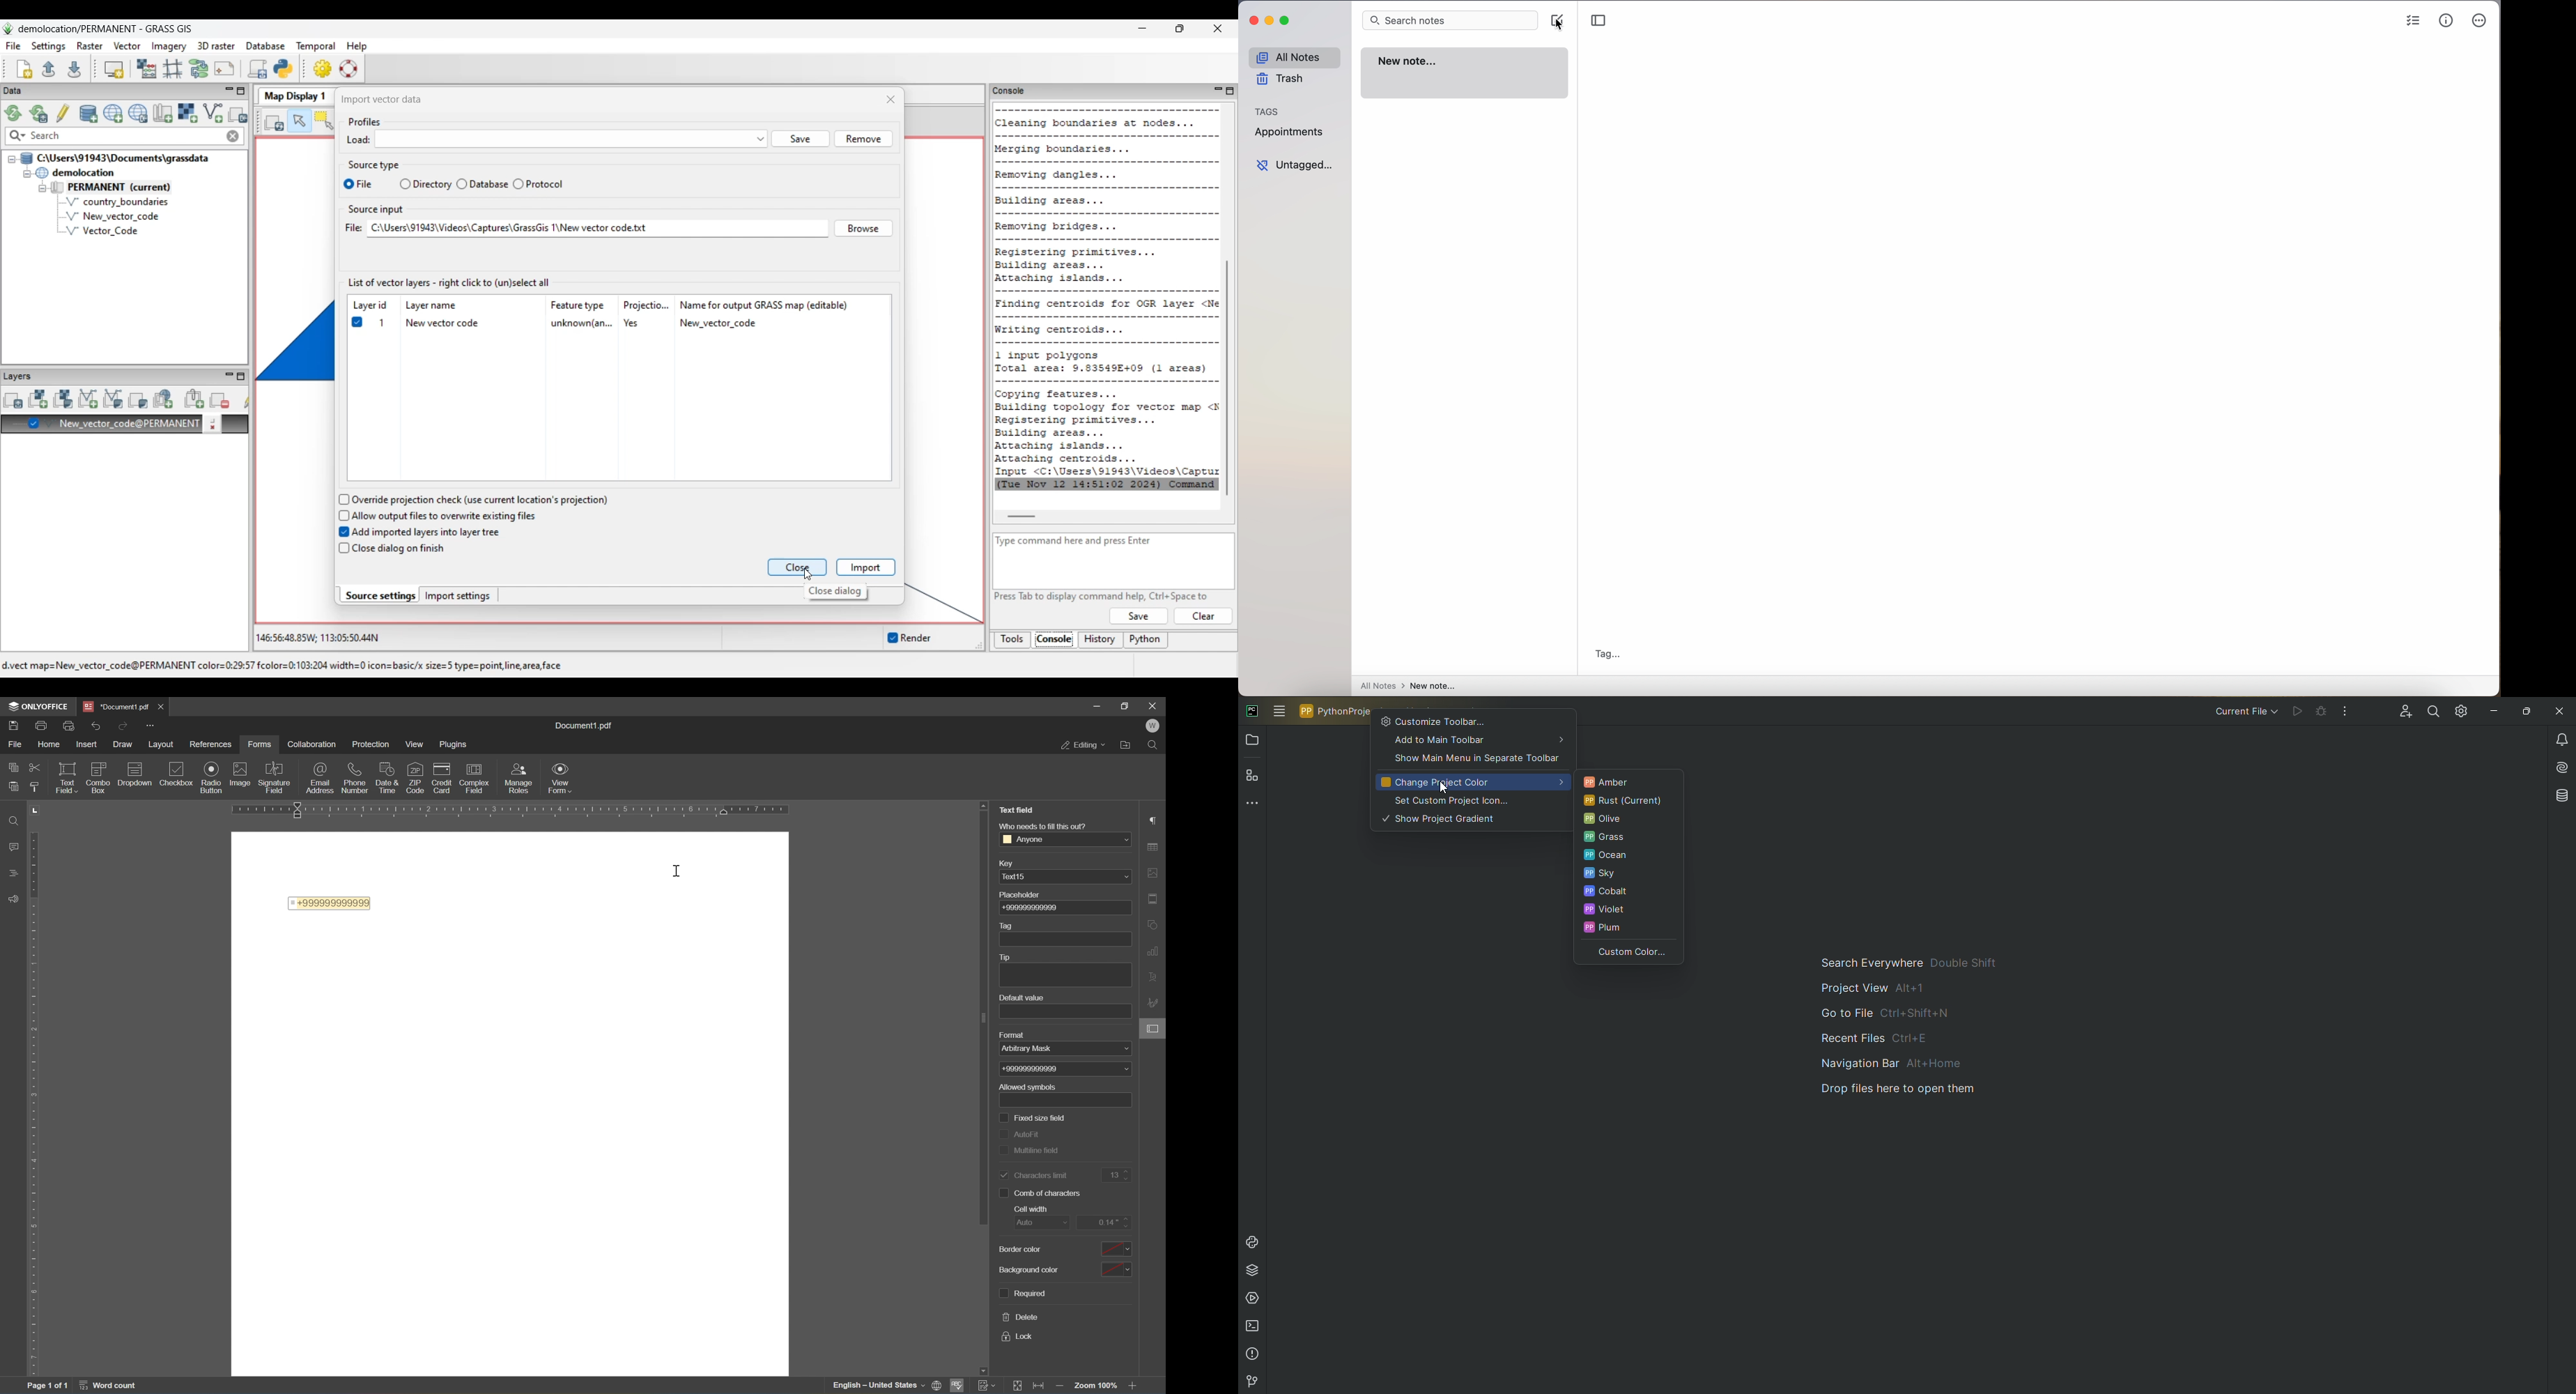  I want to click on fit to page, so click(1021, 1385).